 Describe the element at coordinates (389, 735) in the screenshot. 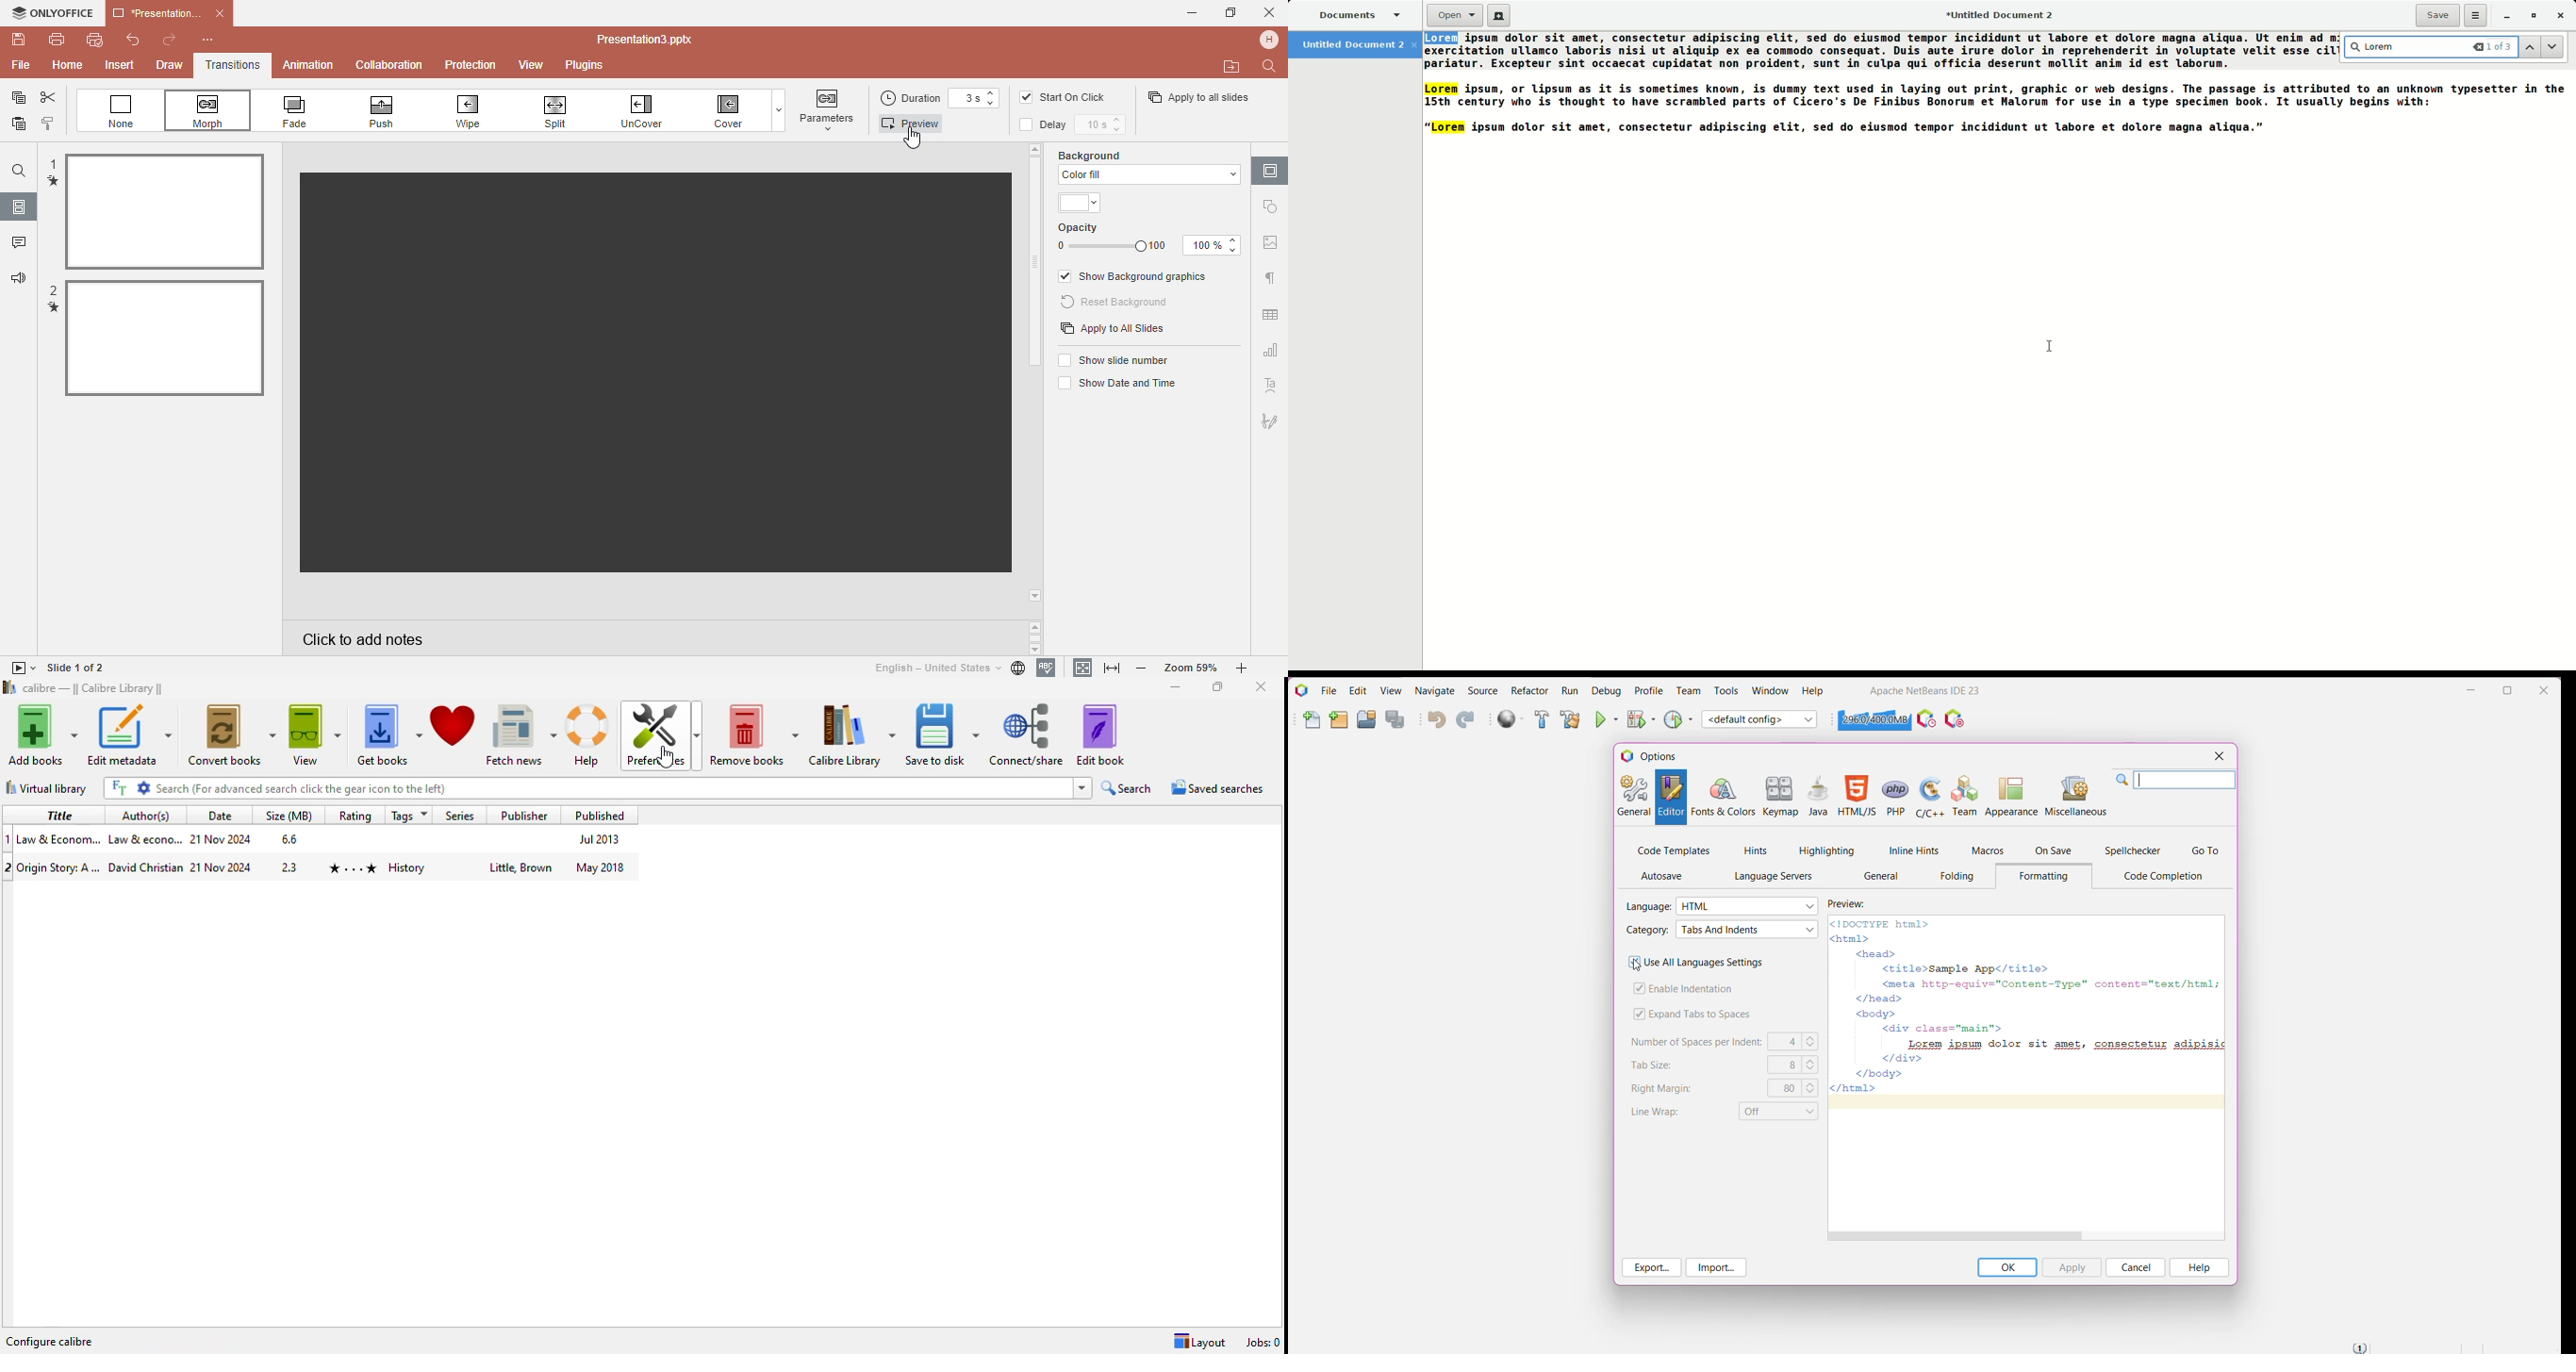

I see `get books` at that location.